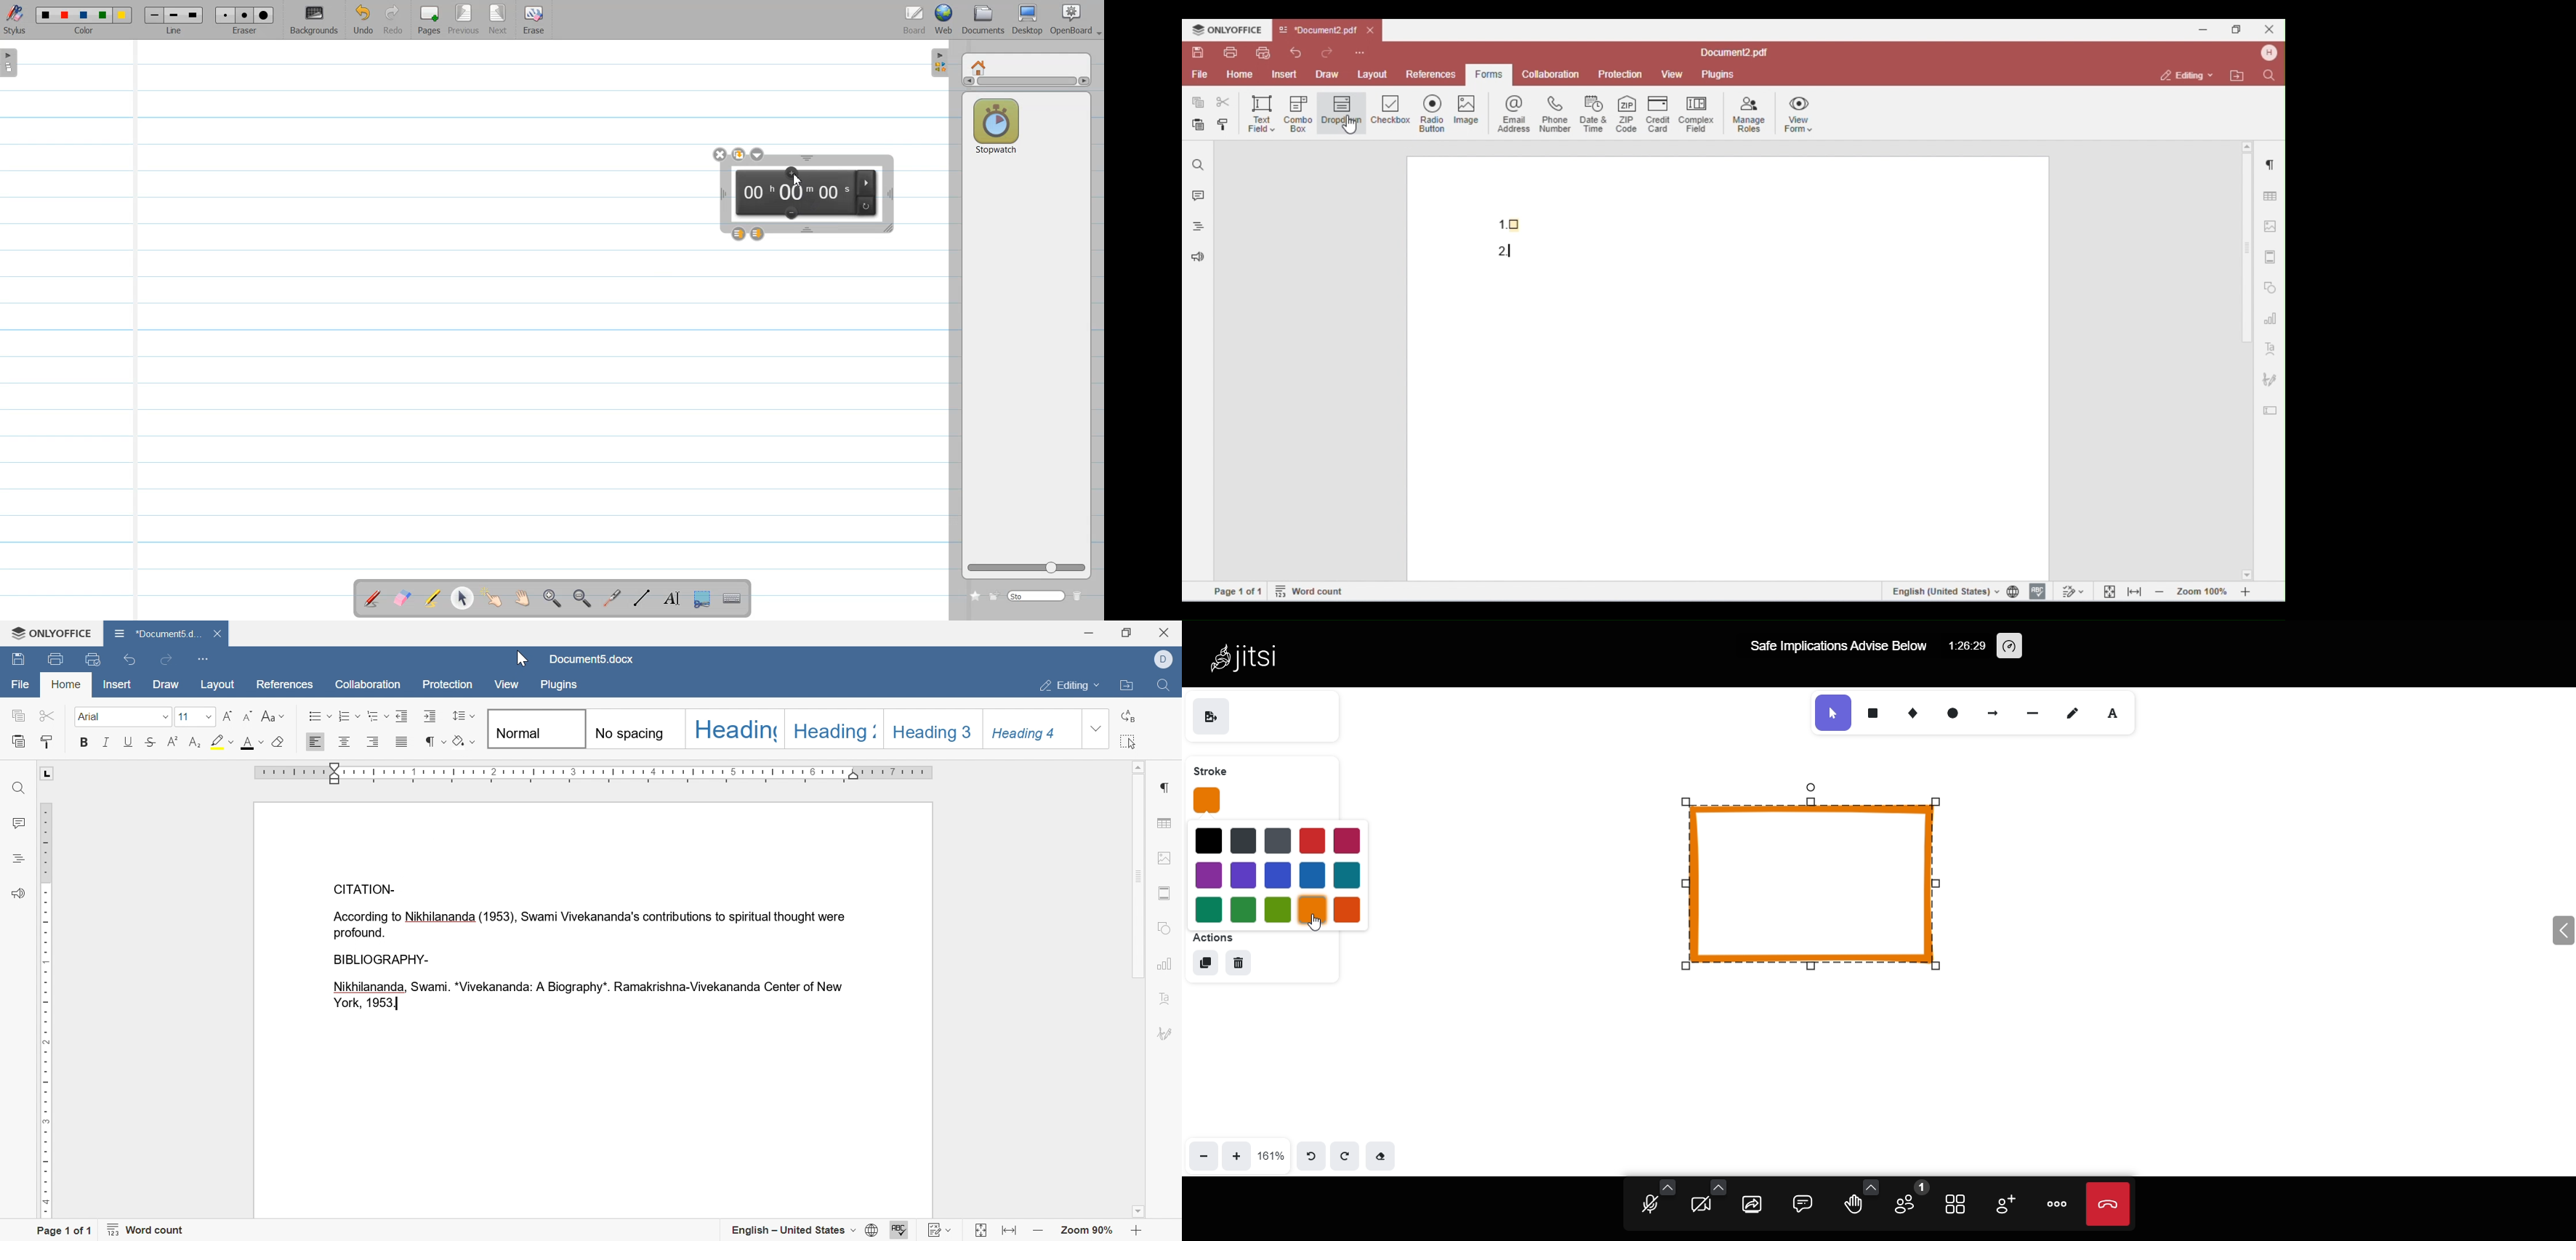 This screenshot has height=1260, width=2576. Describe the element at coordinates (128, 741) in the screenshot. I see `underline` at that location.